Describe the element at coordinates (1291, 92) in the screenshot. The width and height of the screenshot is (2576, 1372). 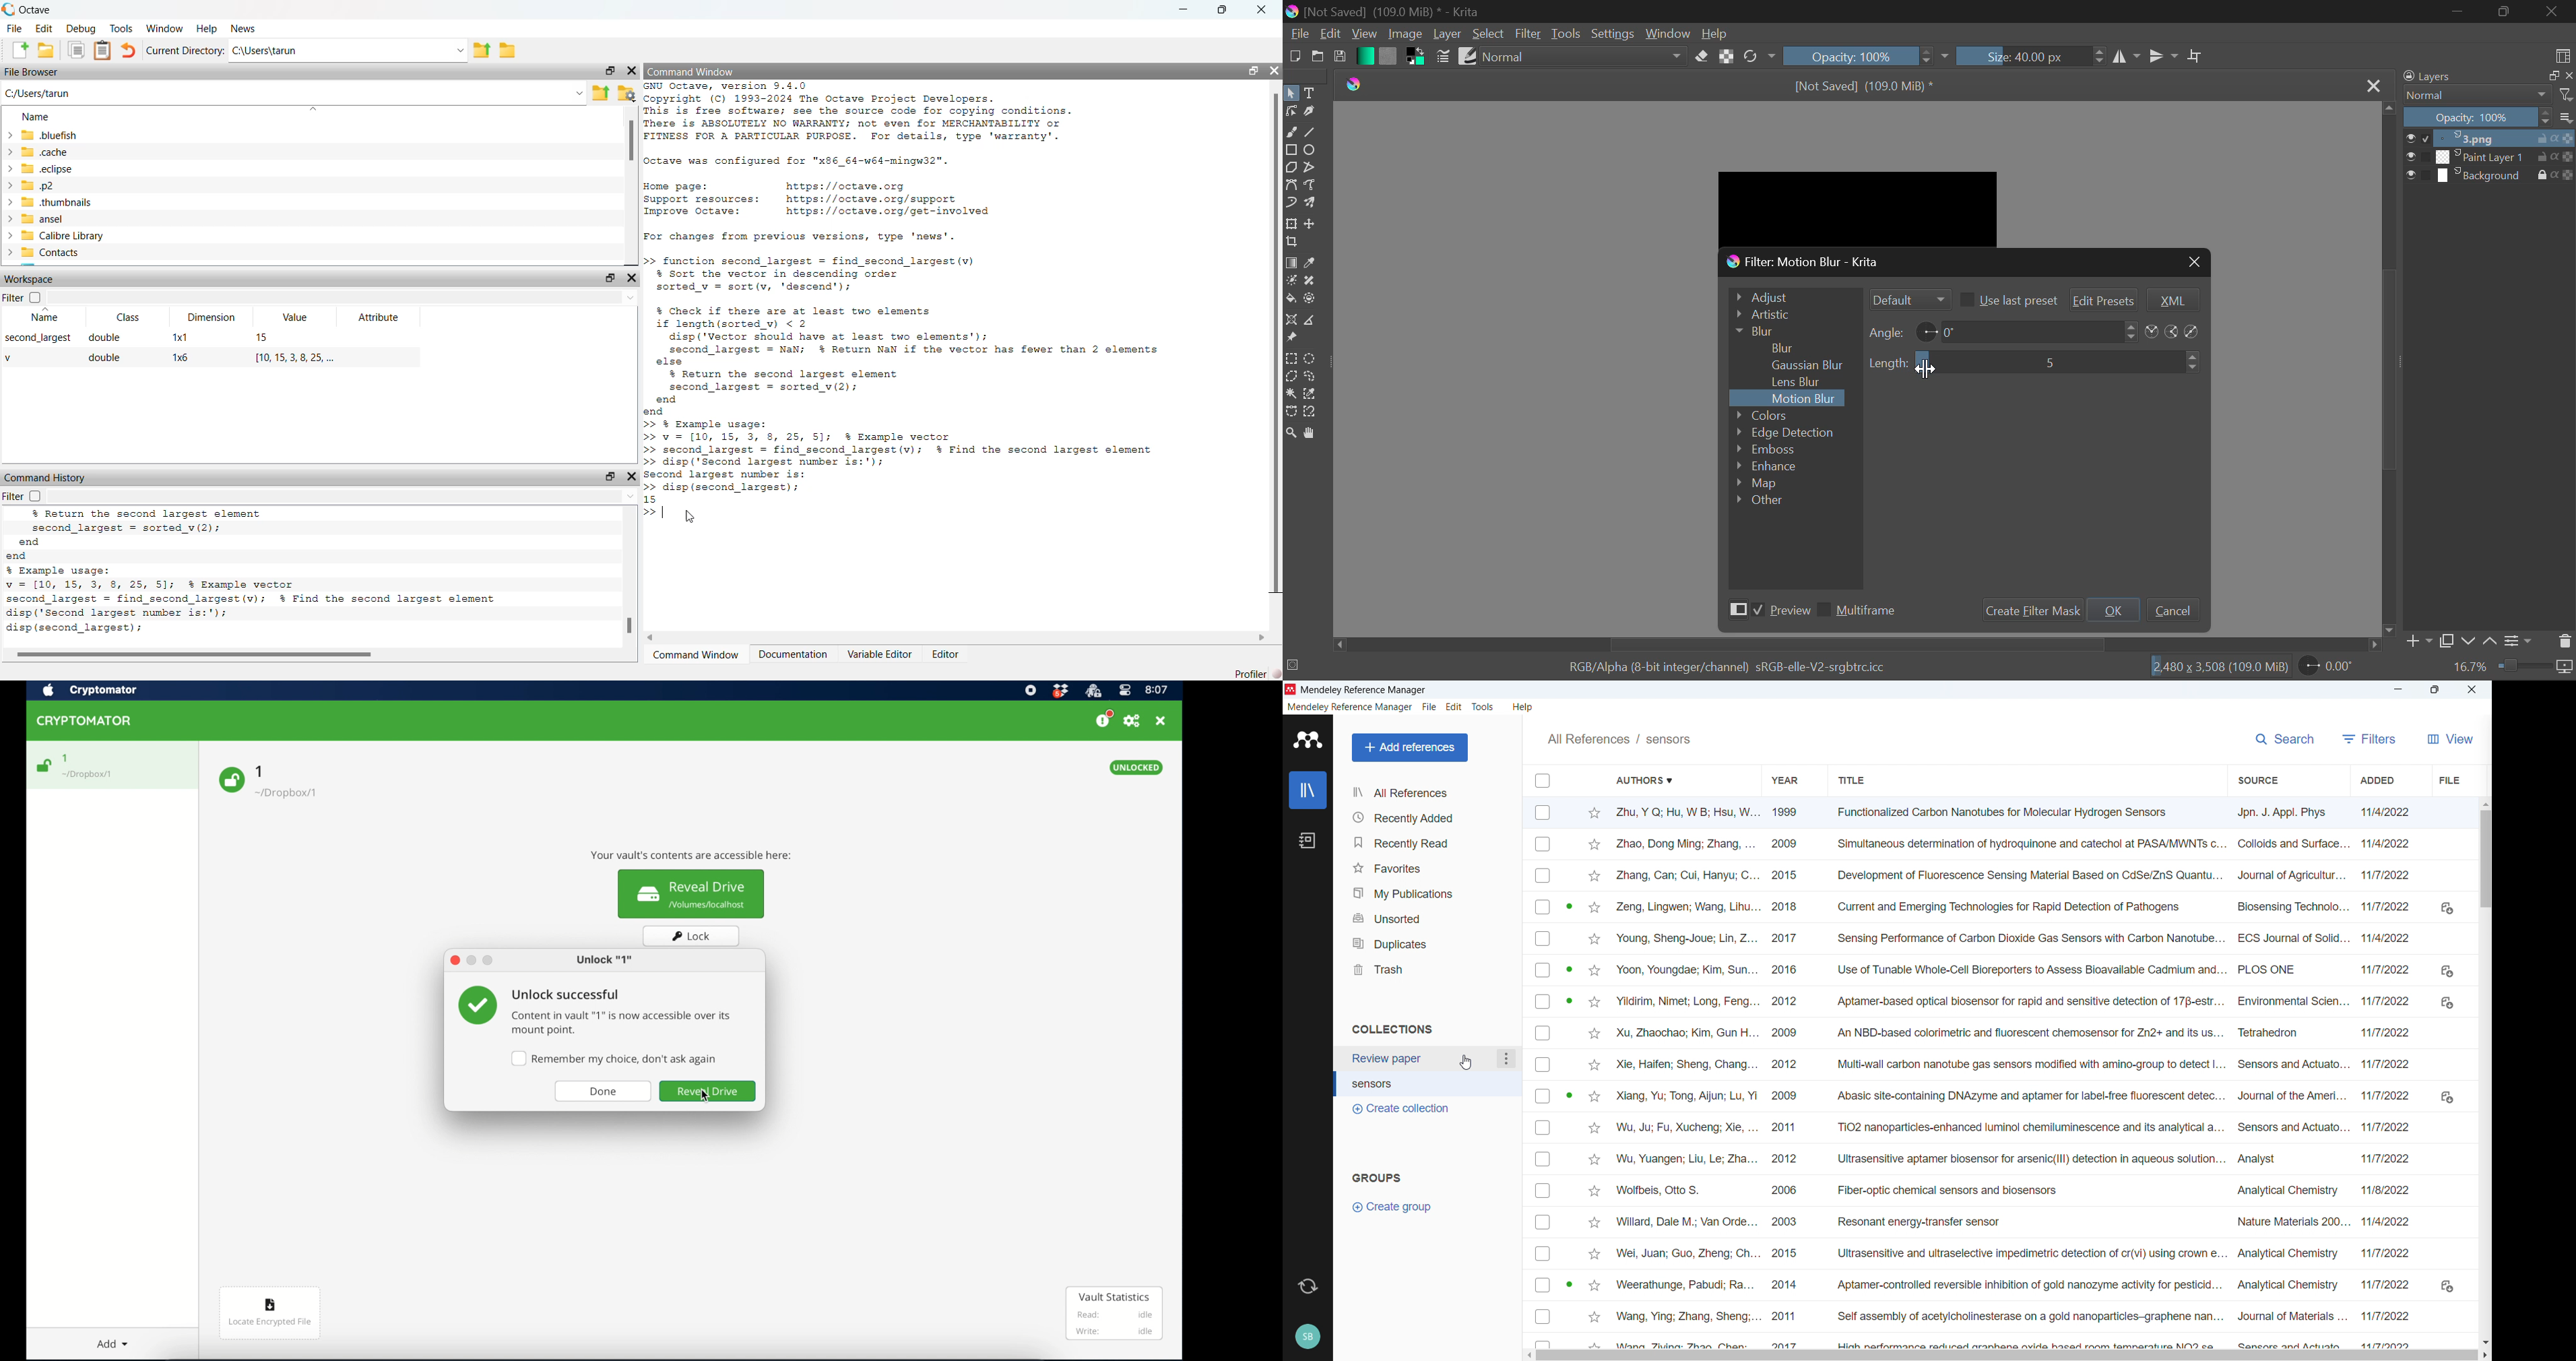
I see `Select` at that location.